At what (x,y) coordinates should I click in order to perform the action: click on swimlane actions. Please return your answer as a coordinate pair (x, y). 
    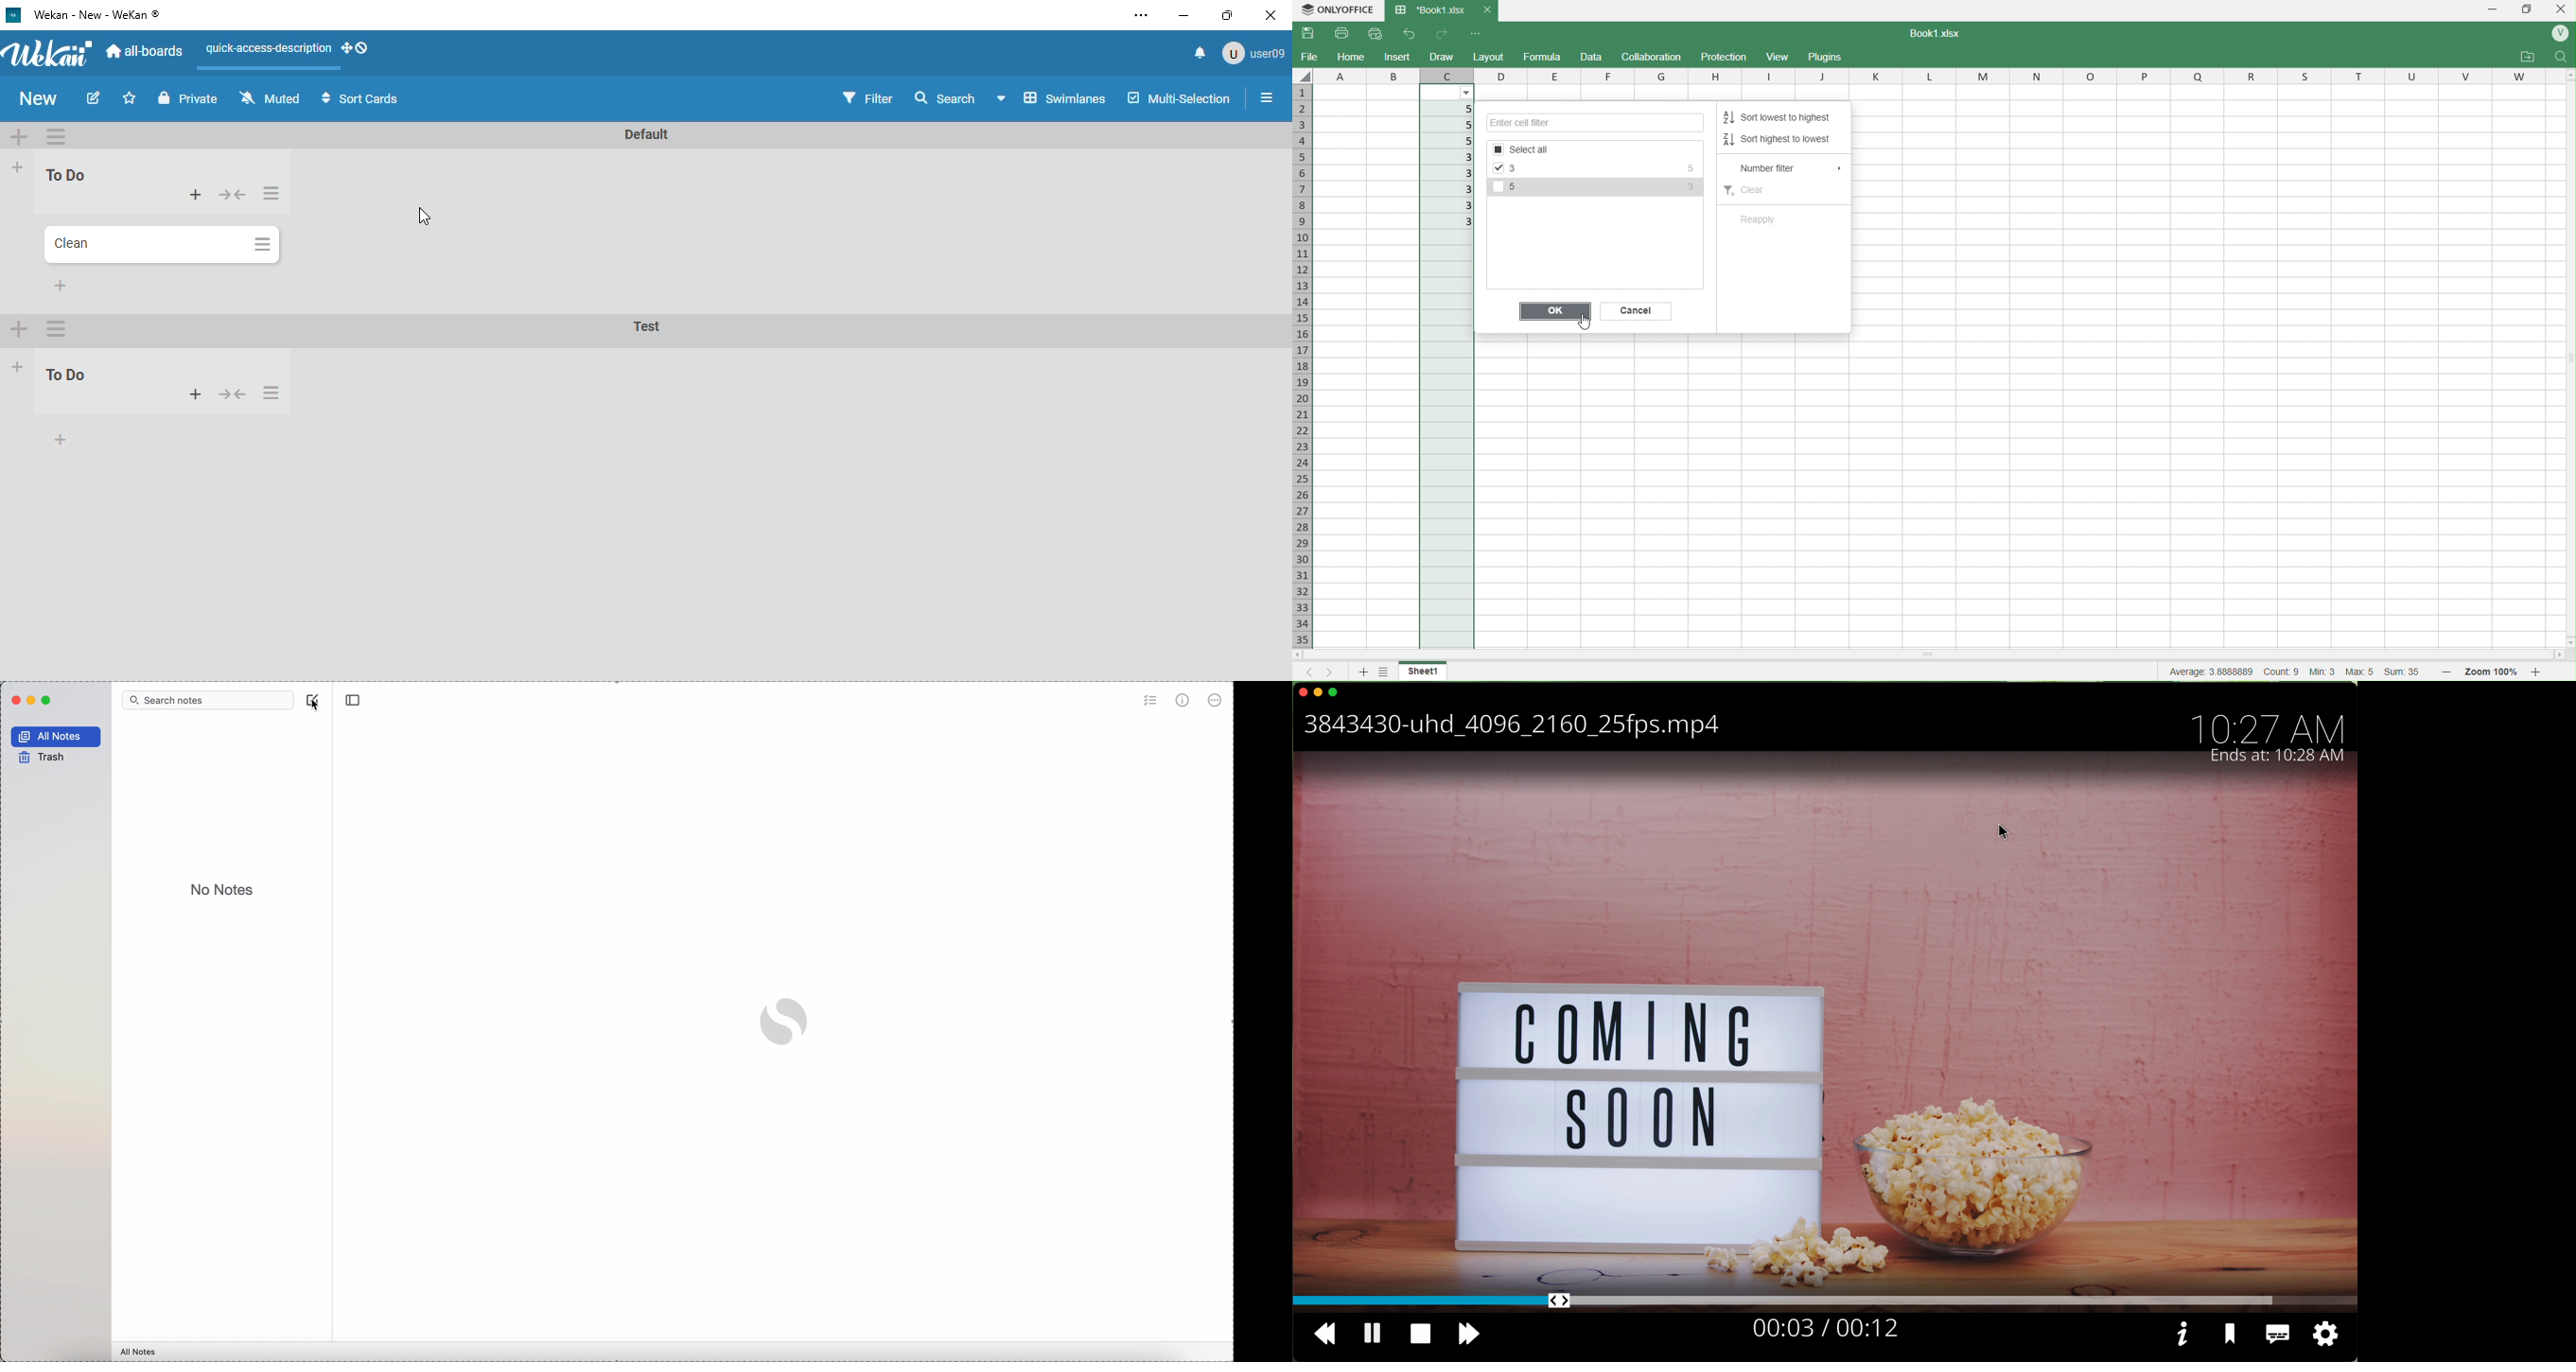
    Looking at the image, I should click on (57, 137).